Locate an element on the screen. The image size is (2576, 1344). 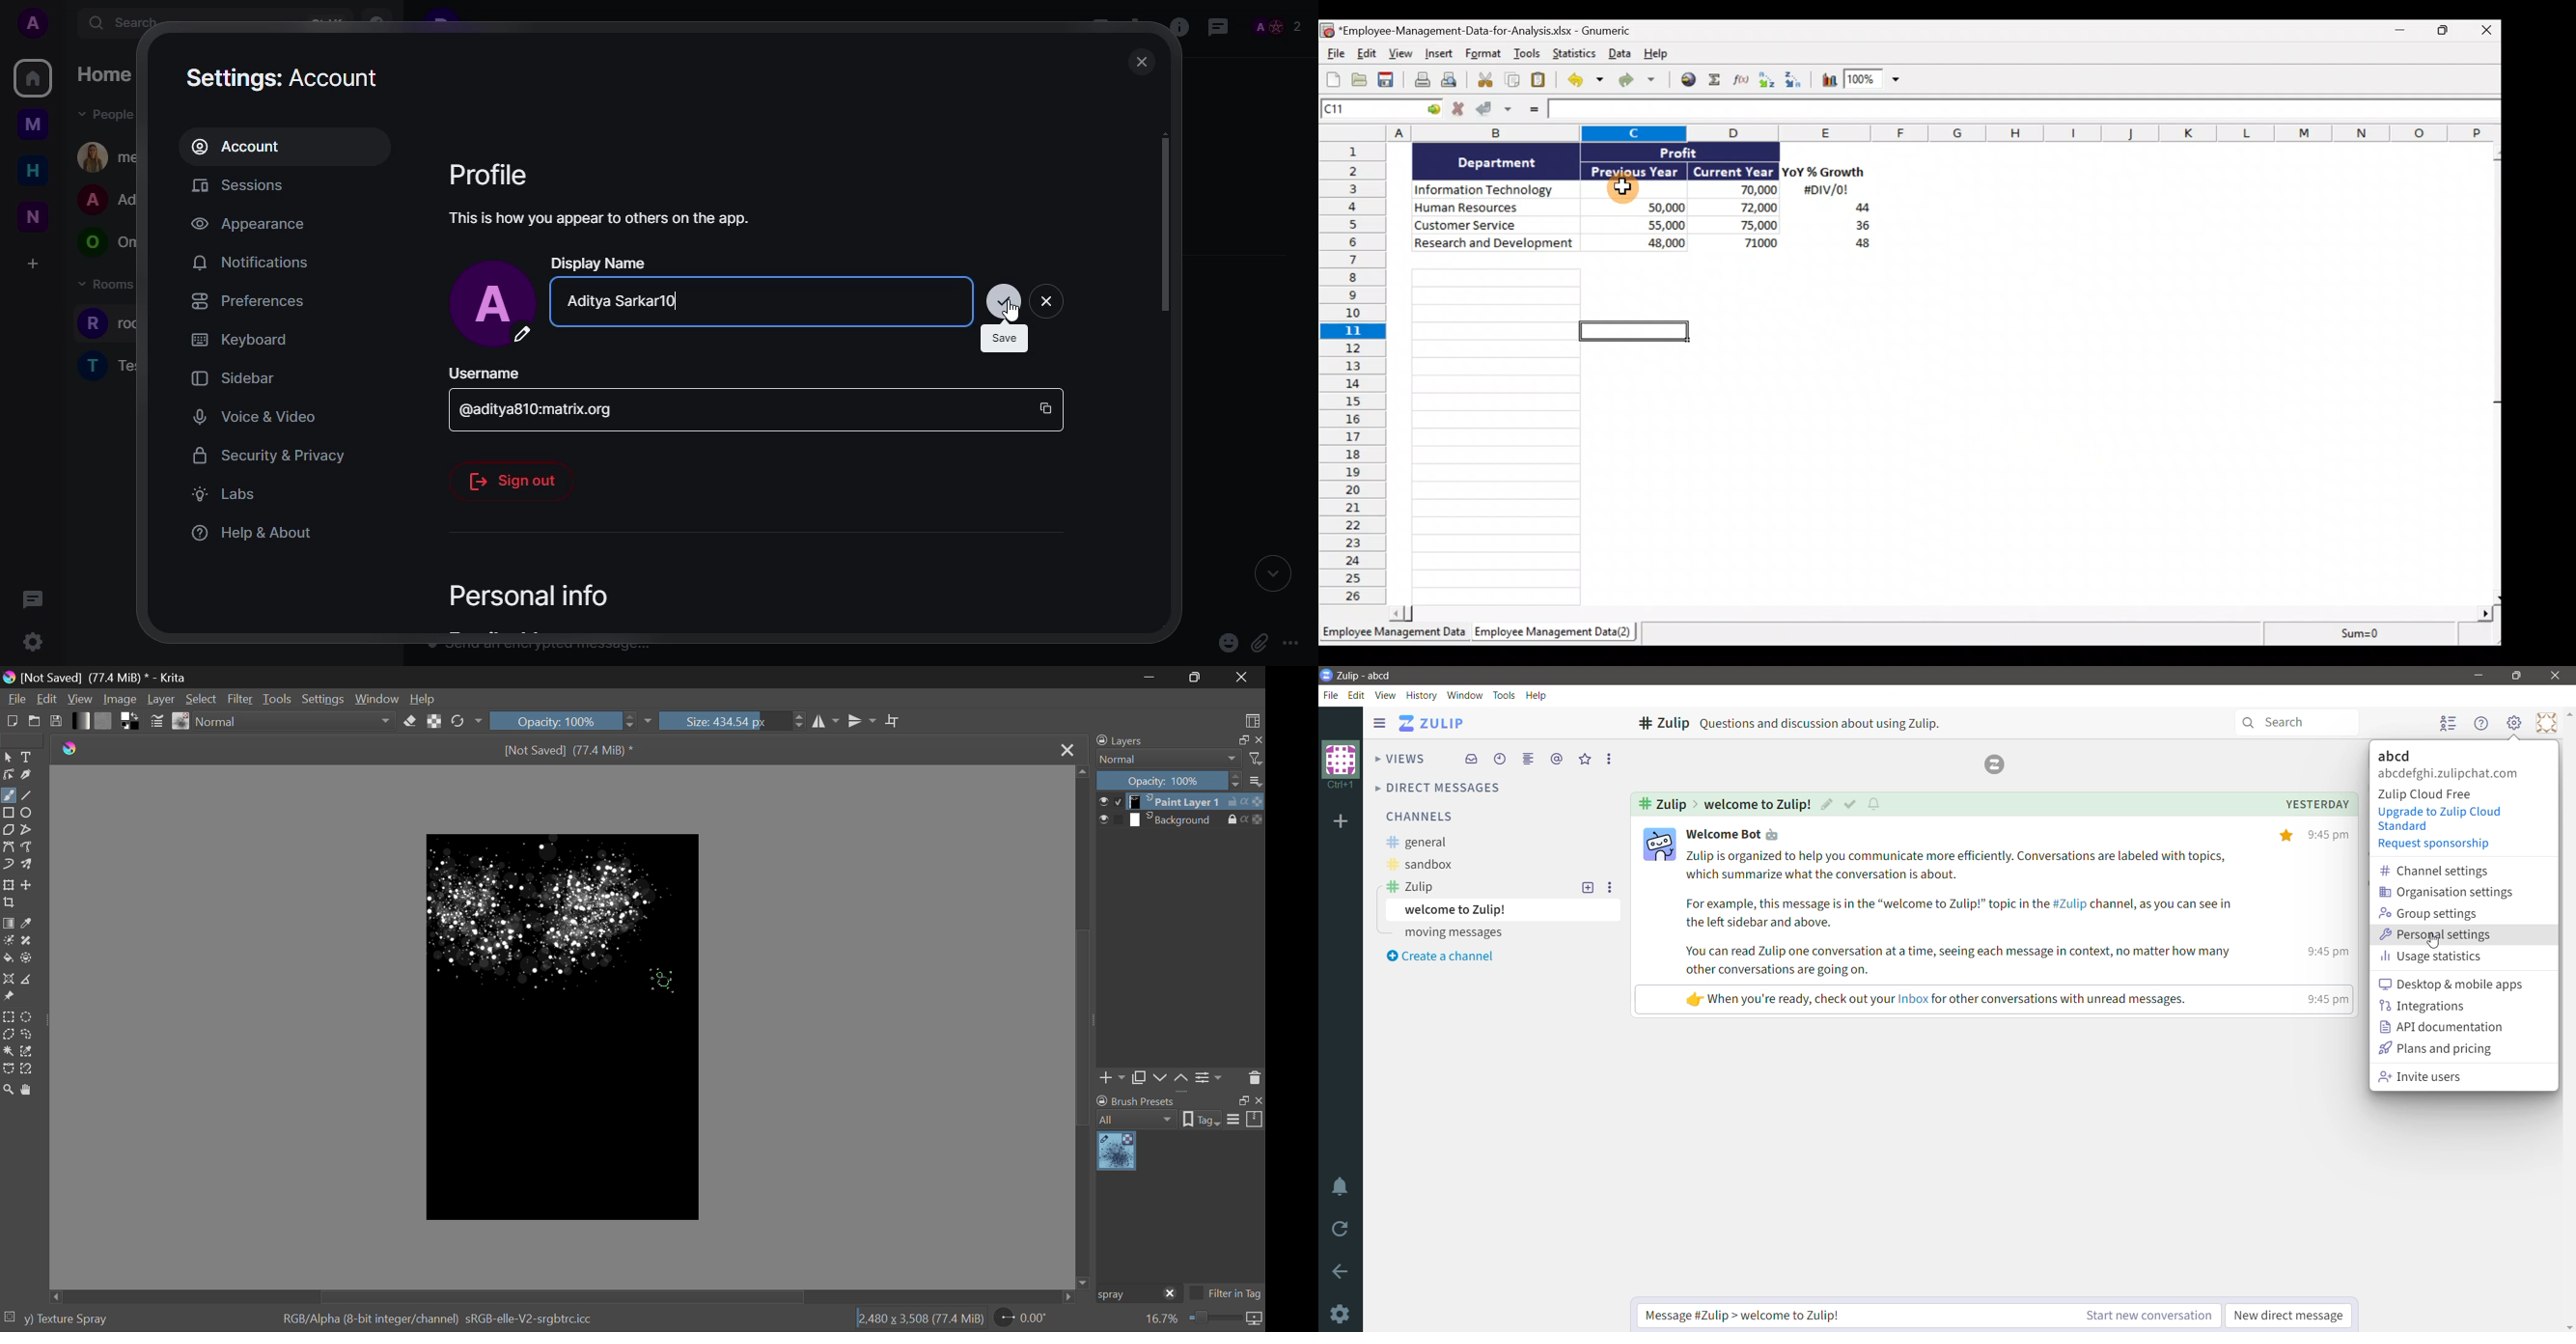
Paste clipboard is located at coordinates (1542, 80).